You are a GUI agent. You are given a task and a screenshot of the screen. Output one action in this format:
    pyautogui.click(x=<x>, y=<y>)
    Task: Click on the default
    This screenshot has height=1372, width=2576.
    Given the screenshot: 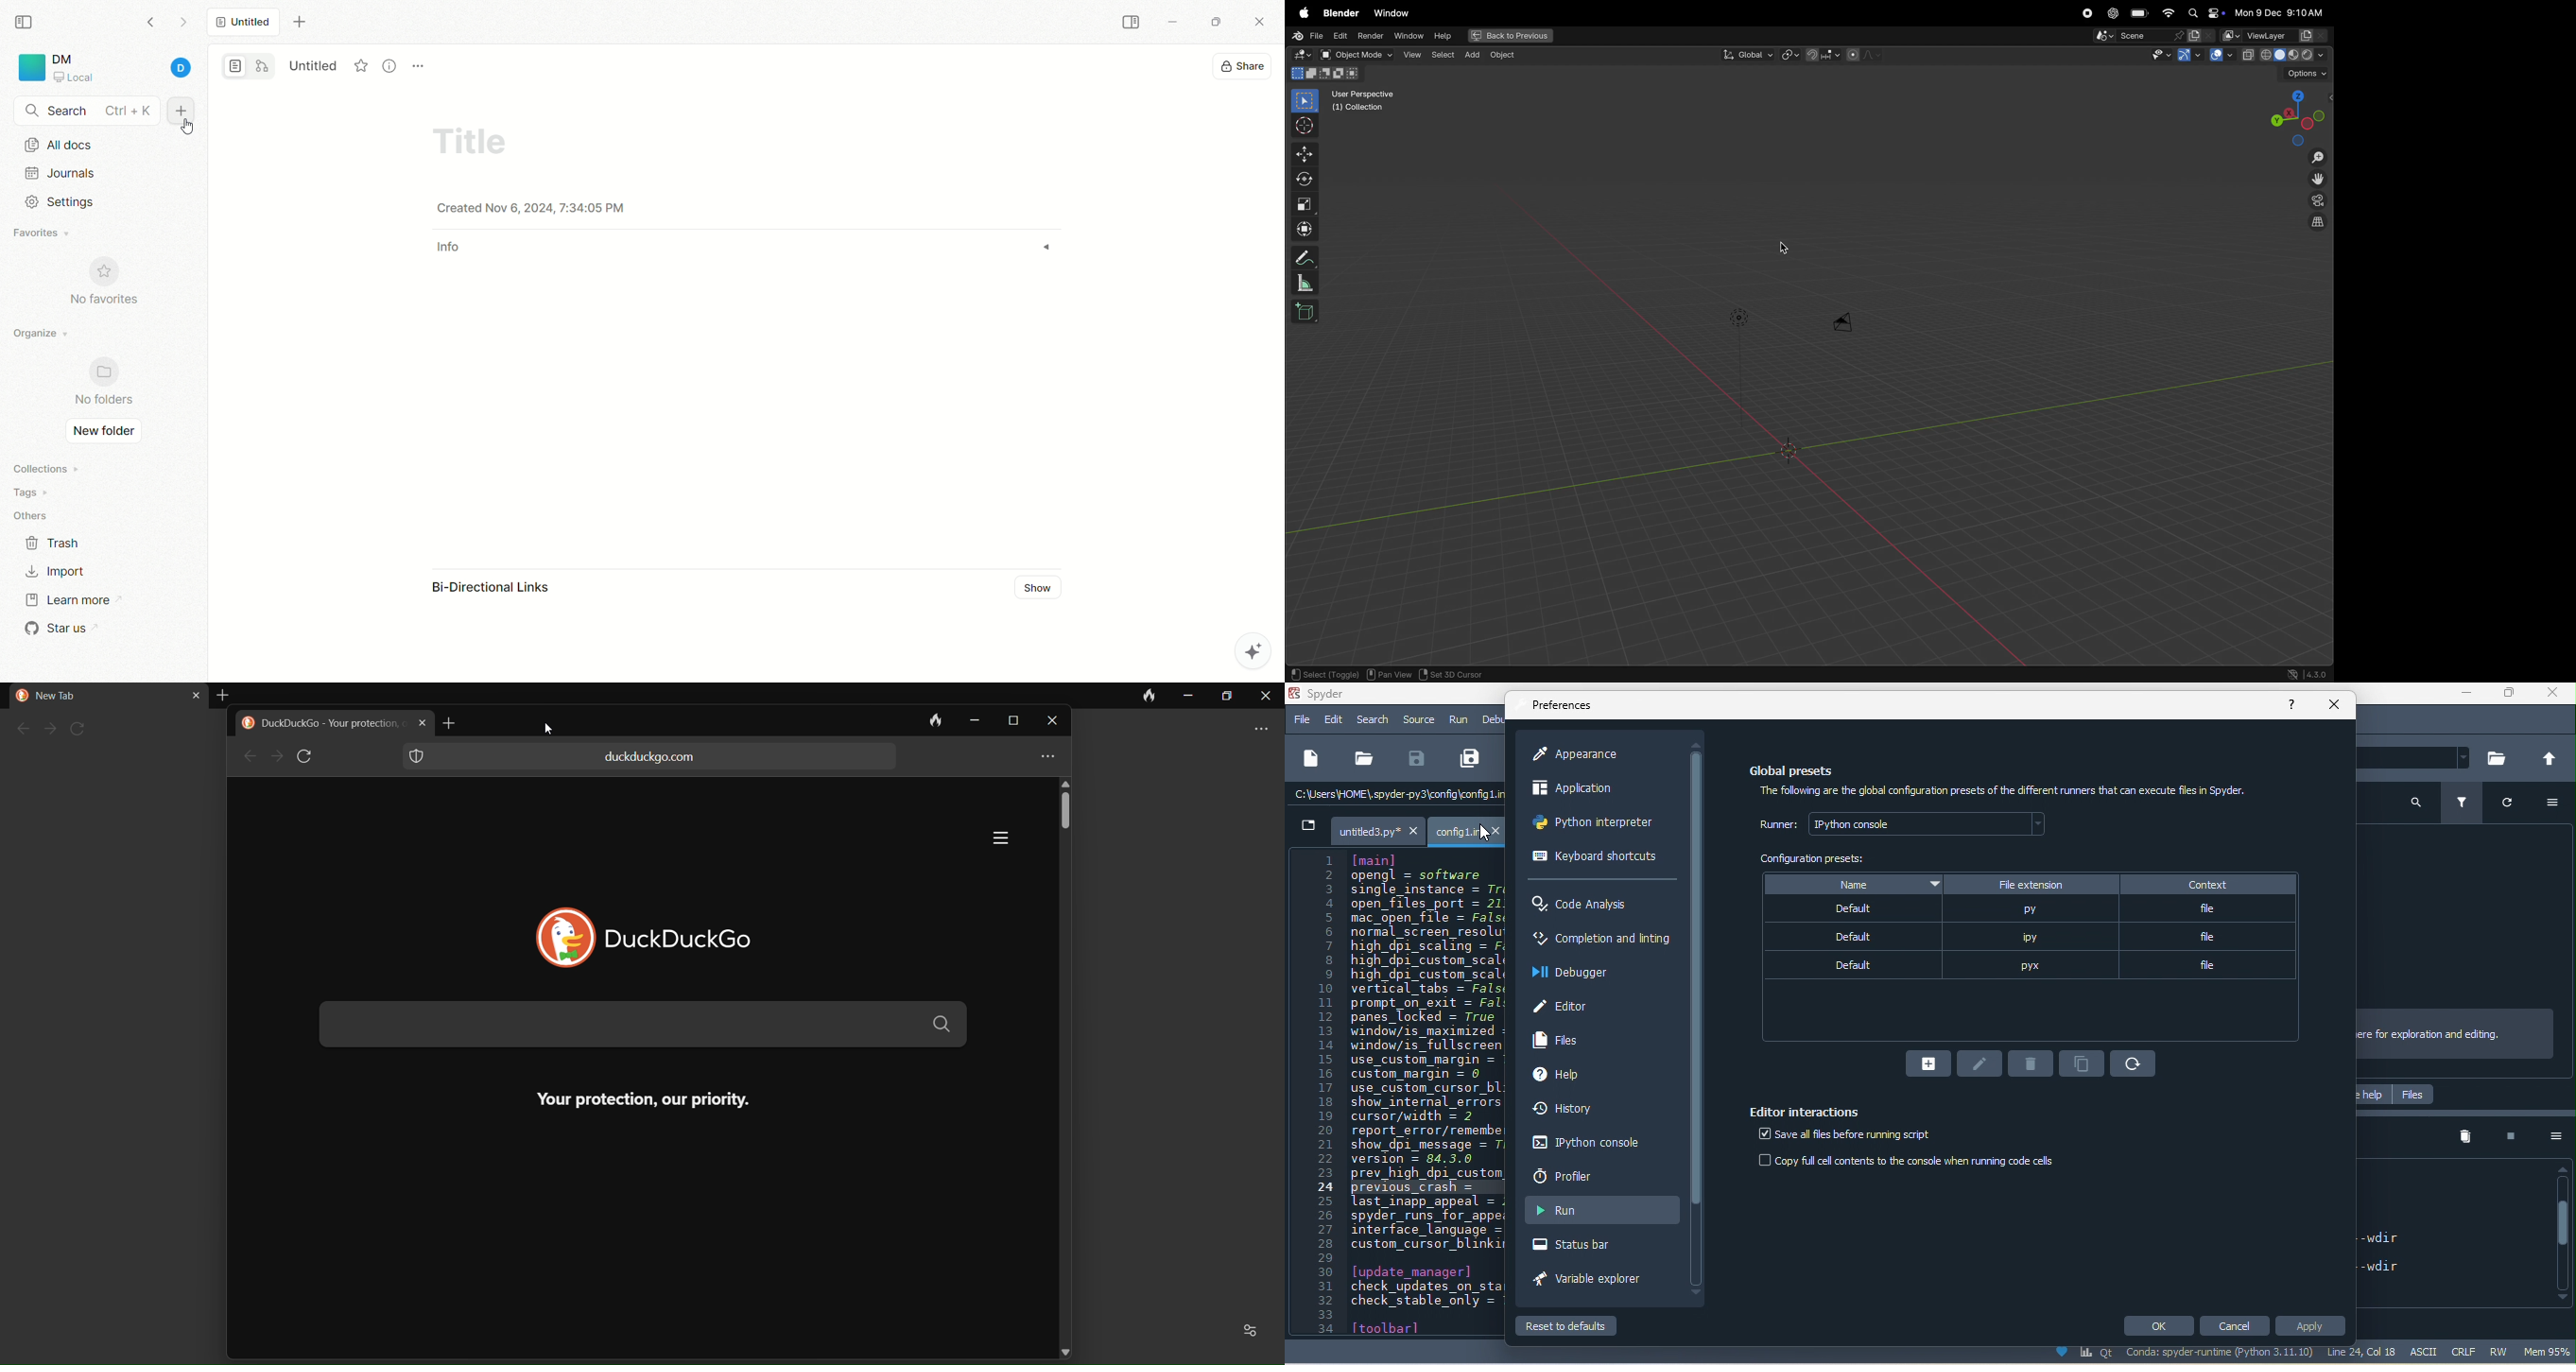 What is the action you would take?
    pyautogui.click(x=1849, y=938)
    